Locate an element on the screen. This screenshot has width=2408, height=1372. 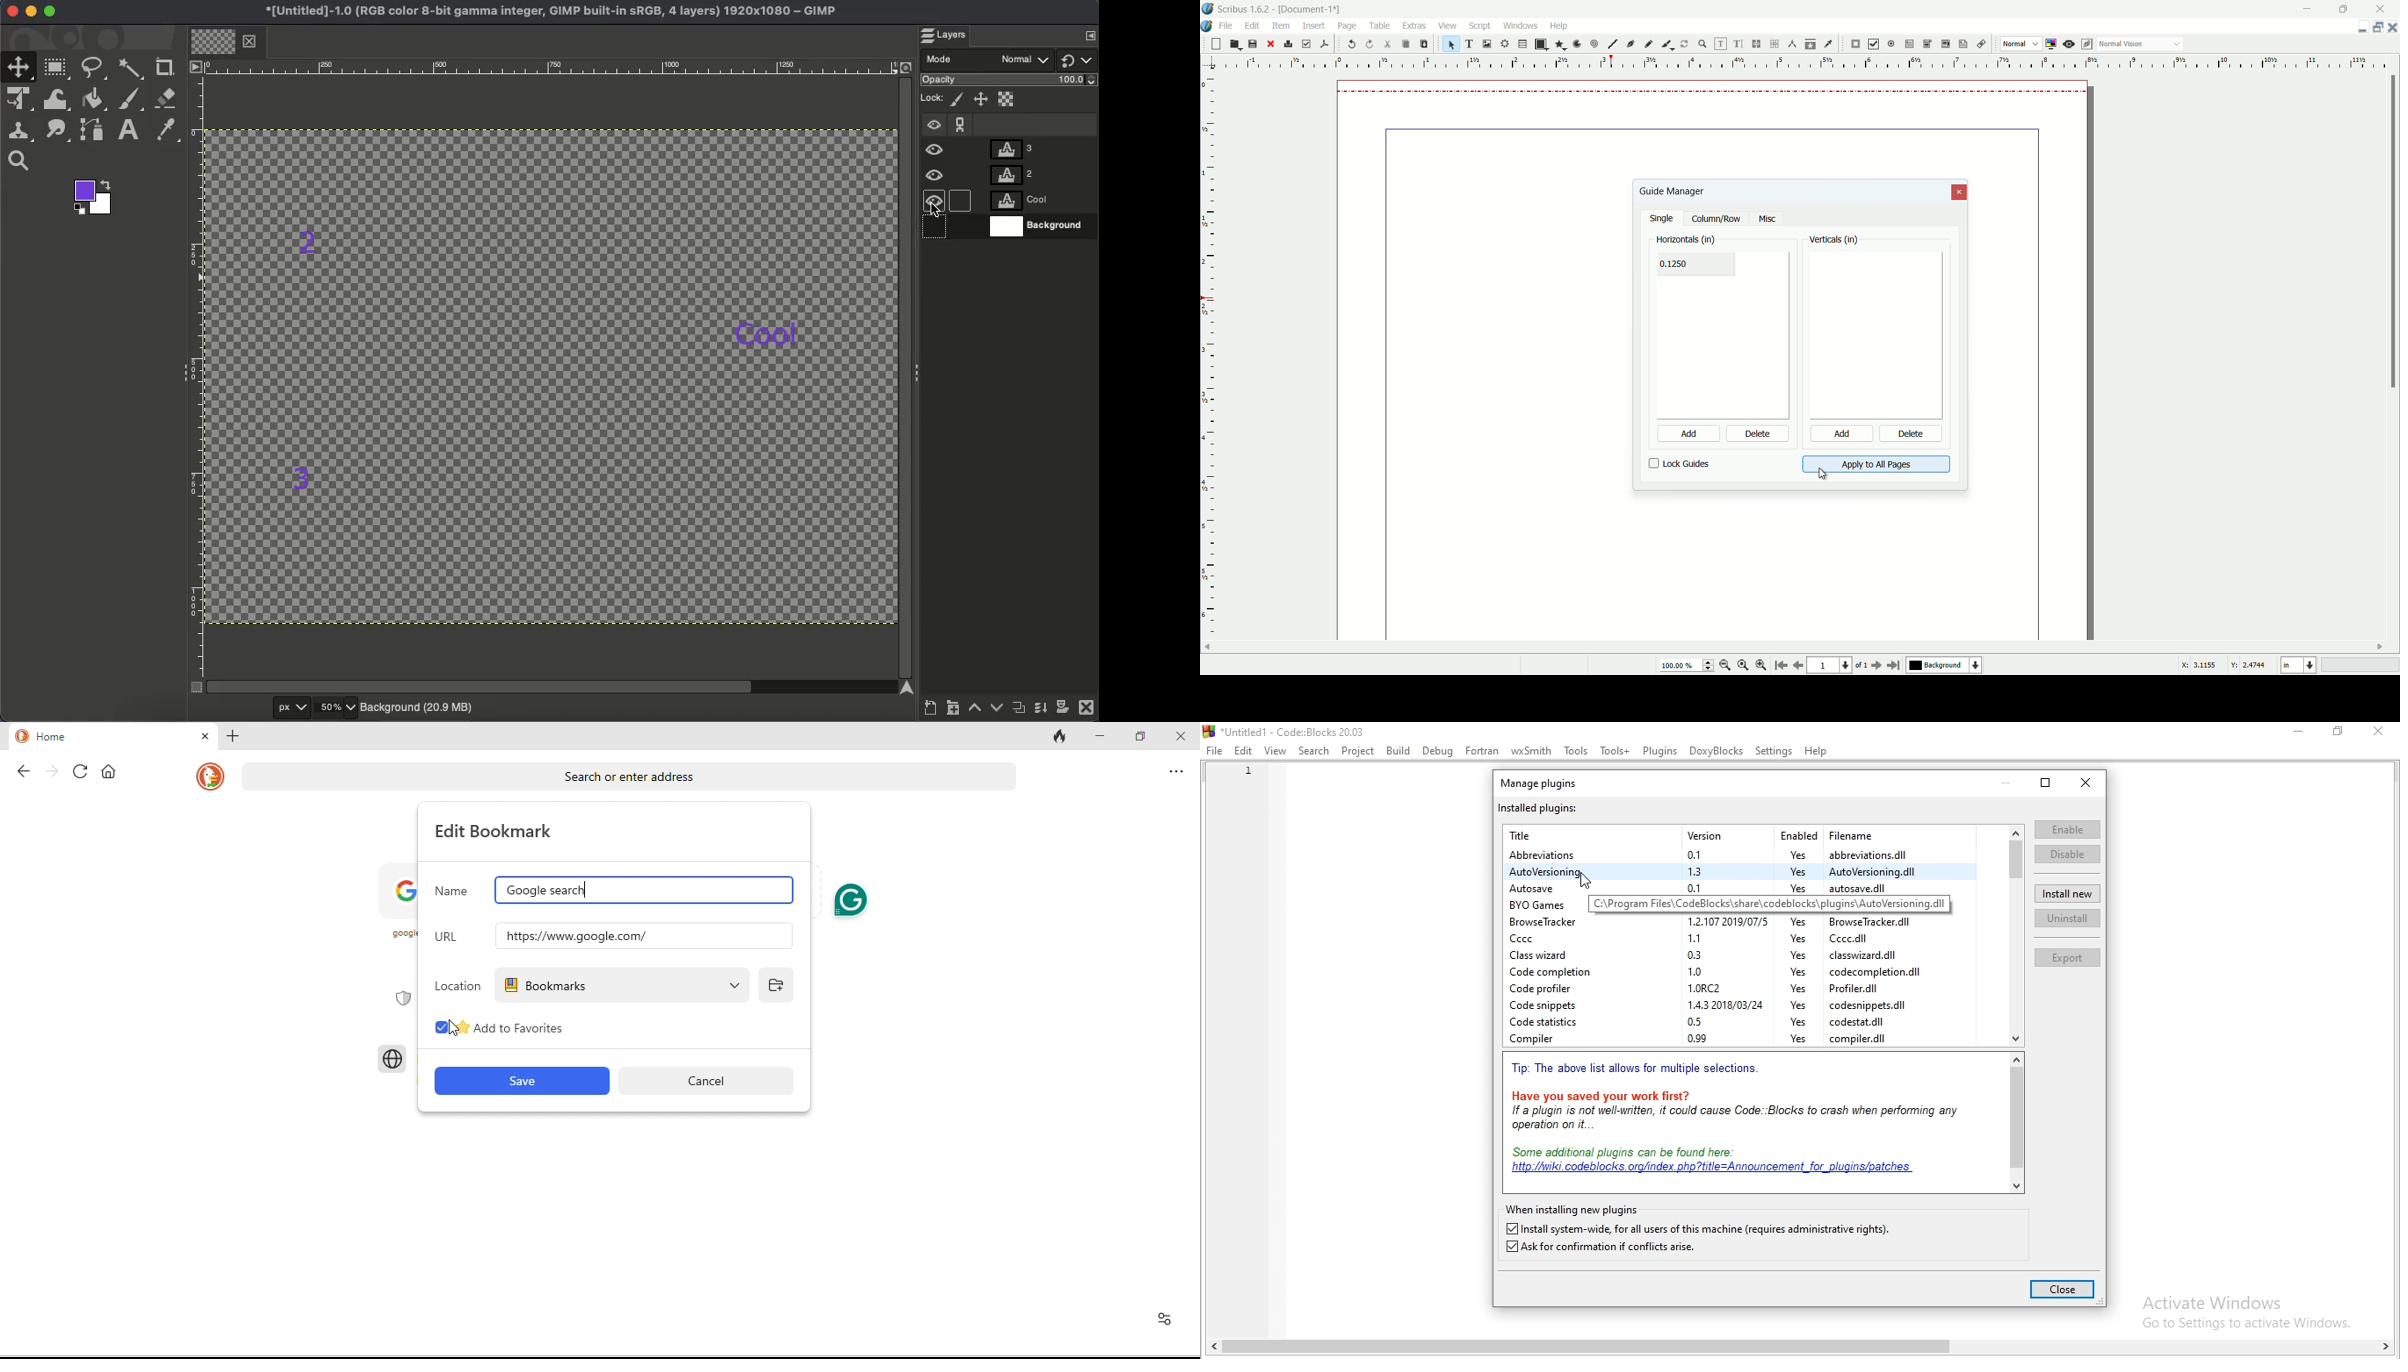
Title Version Enabled Filename is located at coordinates (1702, 835).